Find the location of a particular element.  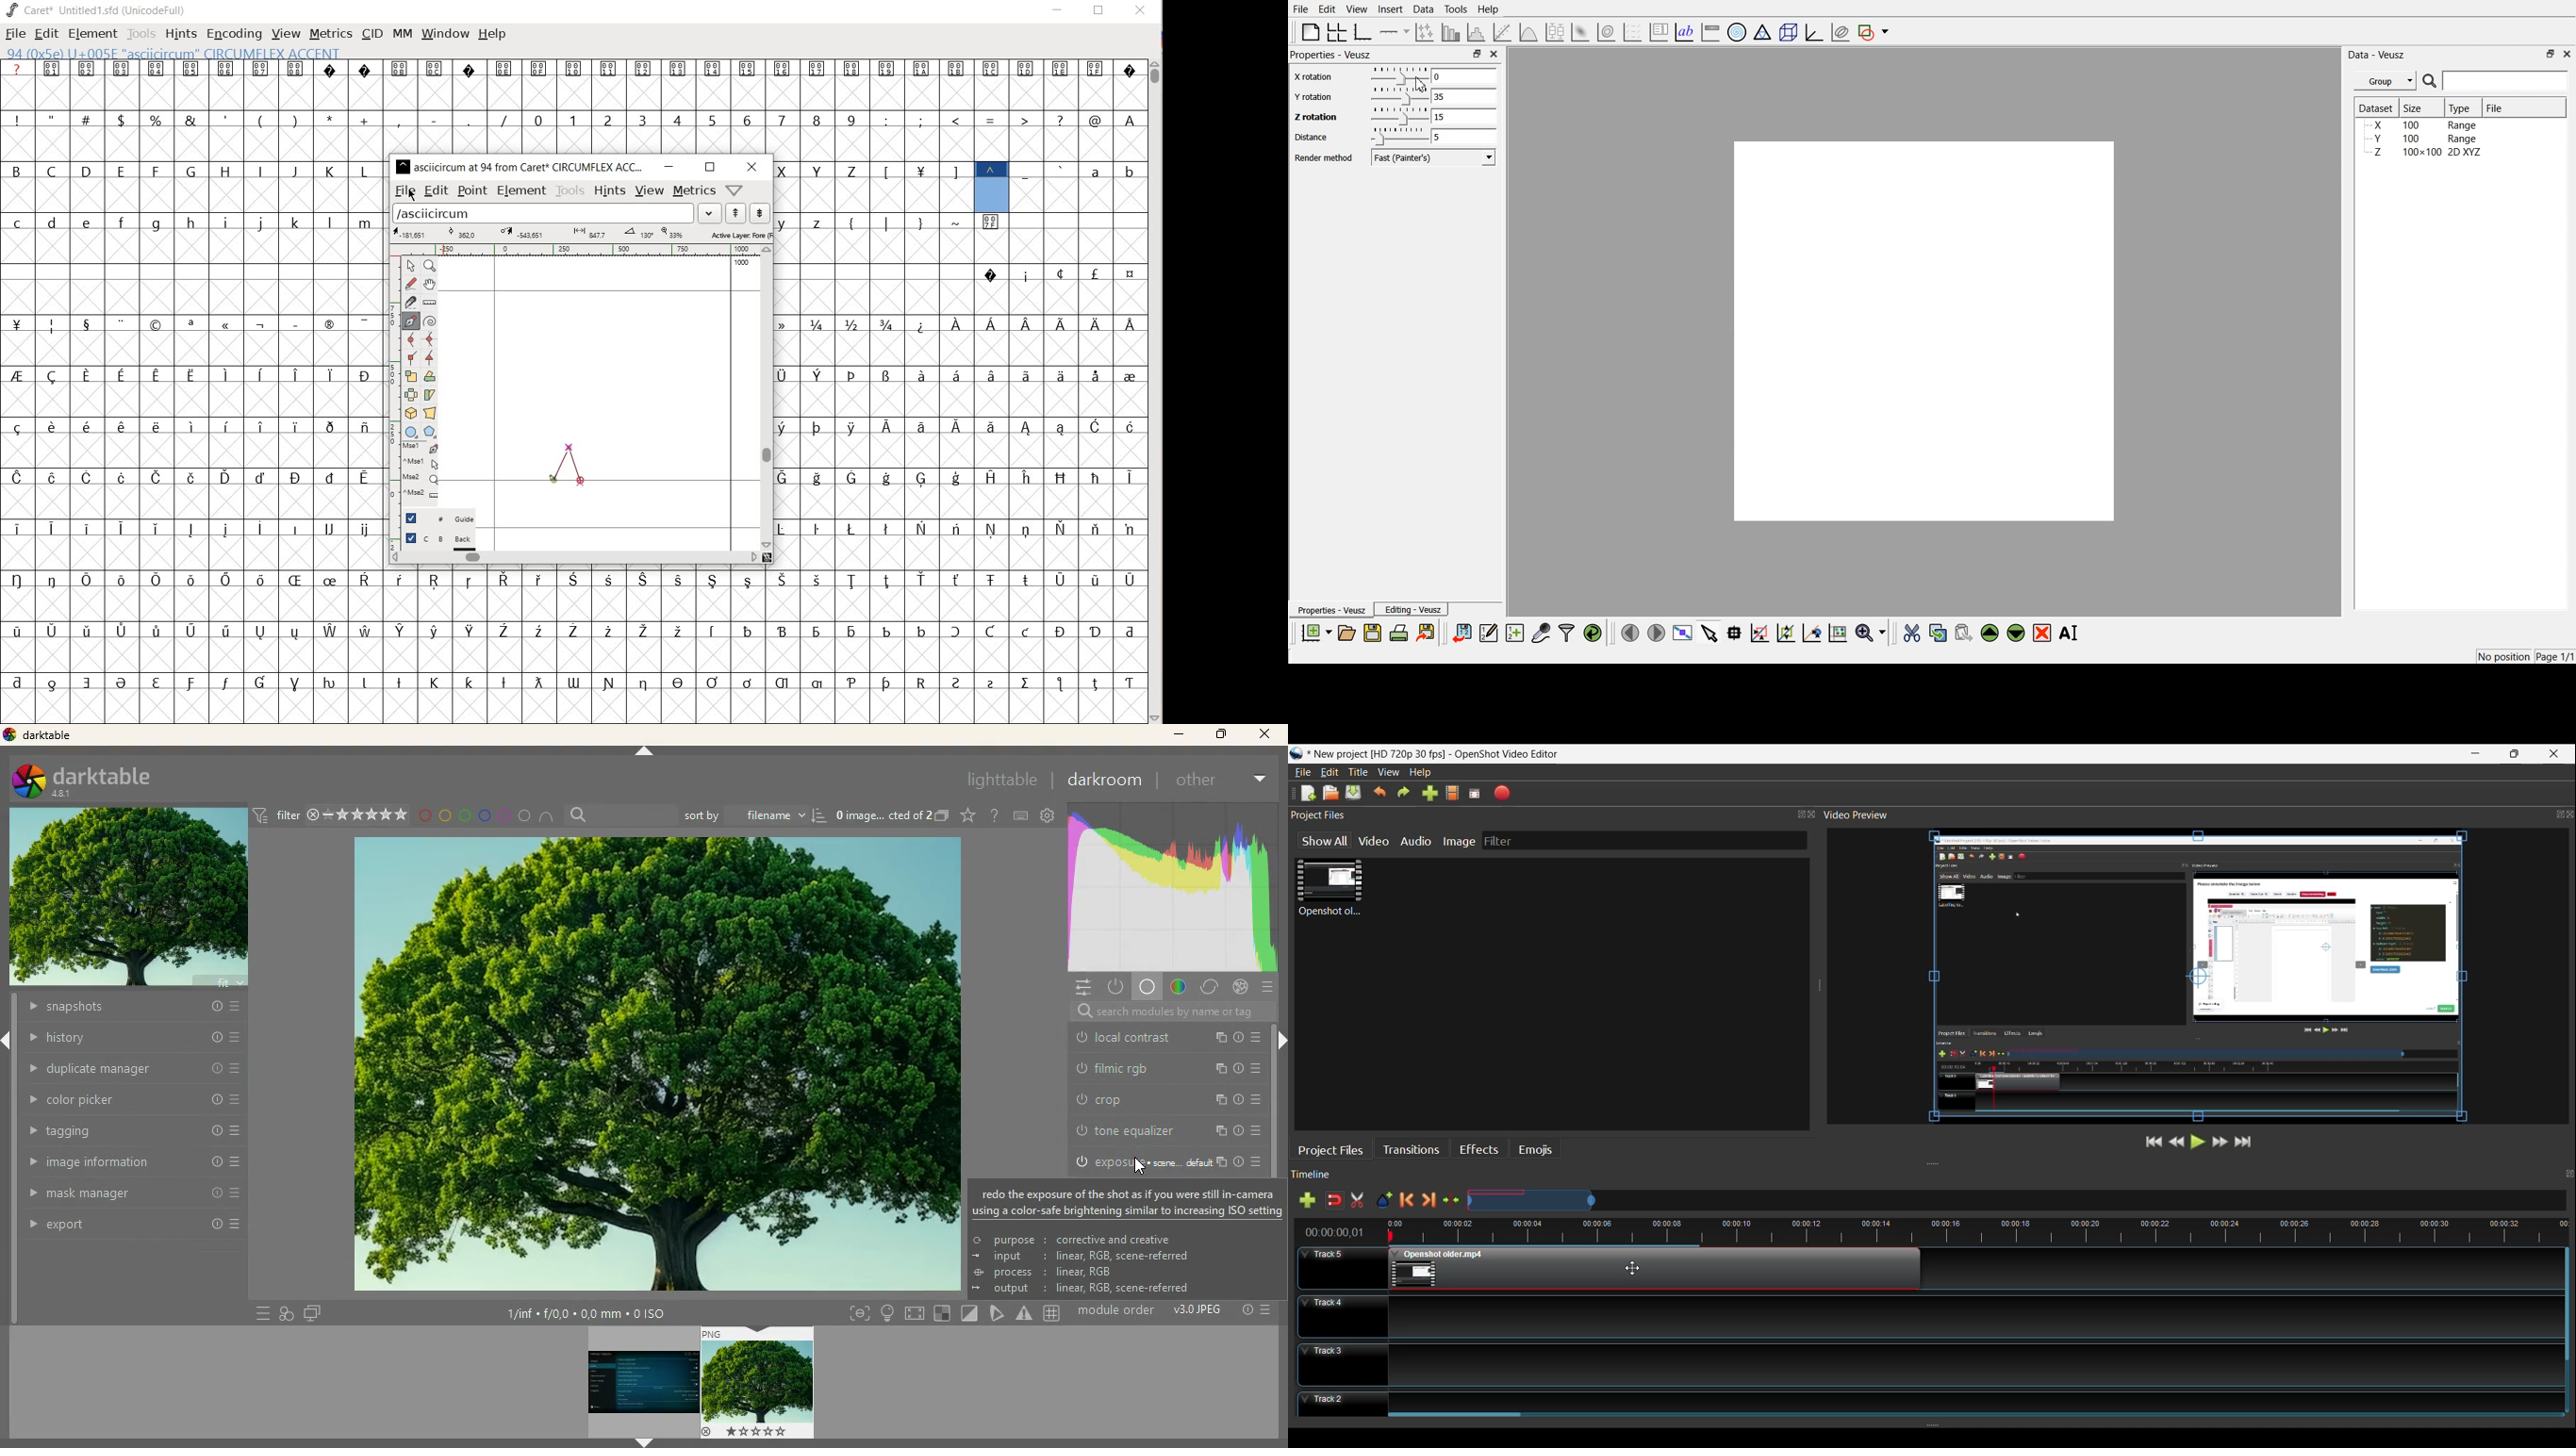

Fast(Painter's) is located at coordinates (1435, 158).